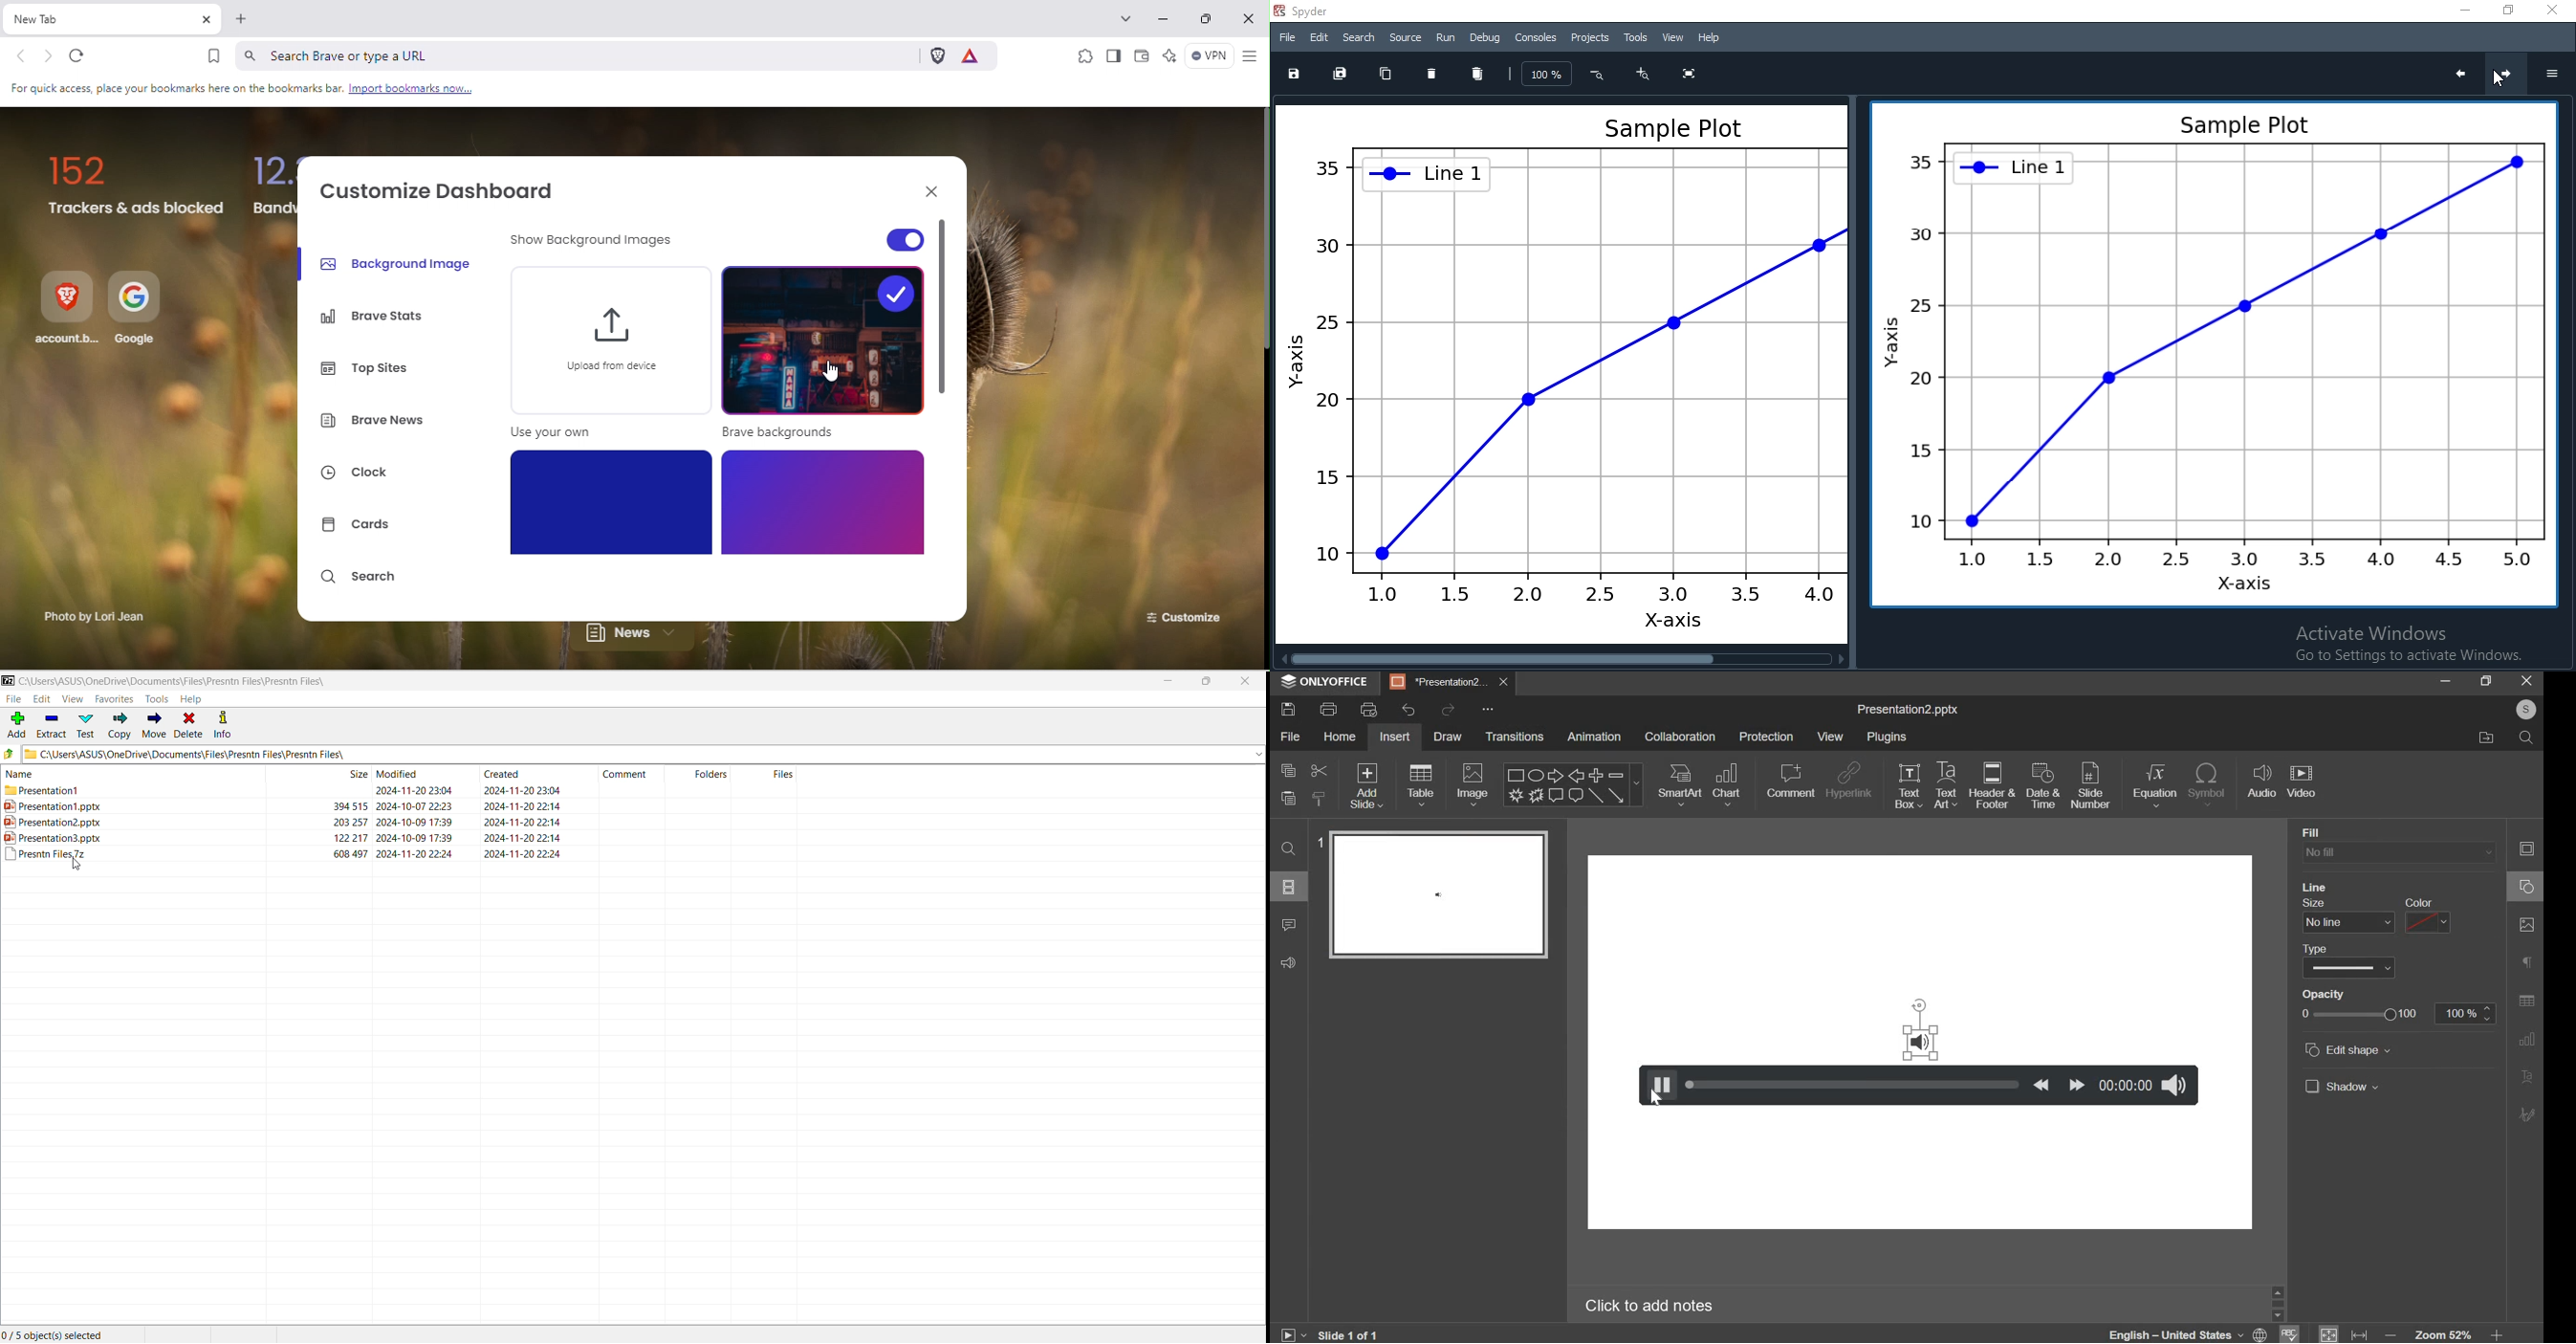  What do you see at coordinates (1922, 1043) in the screenshot?
I see `audio` at bounding box center [1922, 1043].